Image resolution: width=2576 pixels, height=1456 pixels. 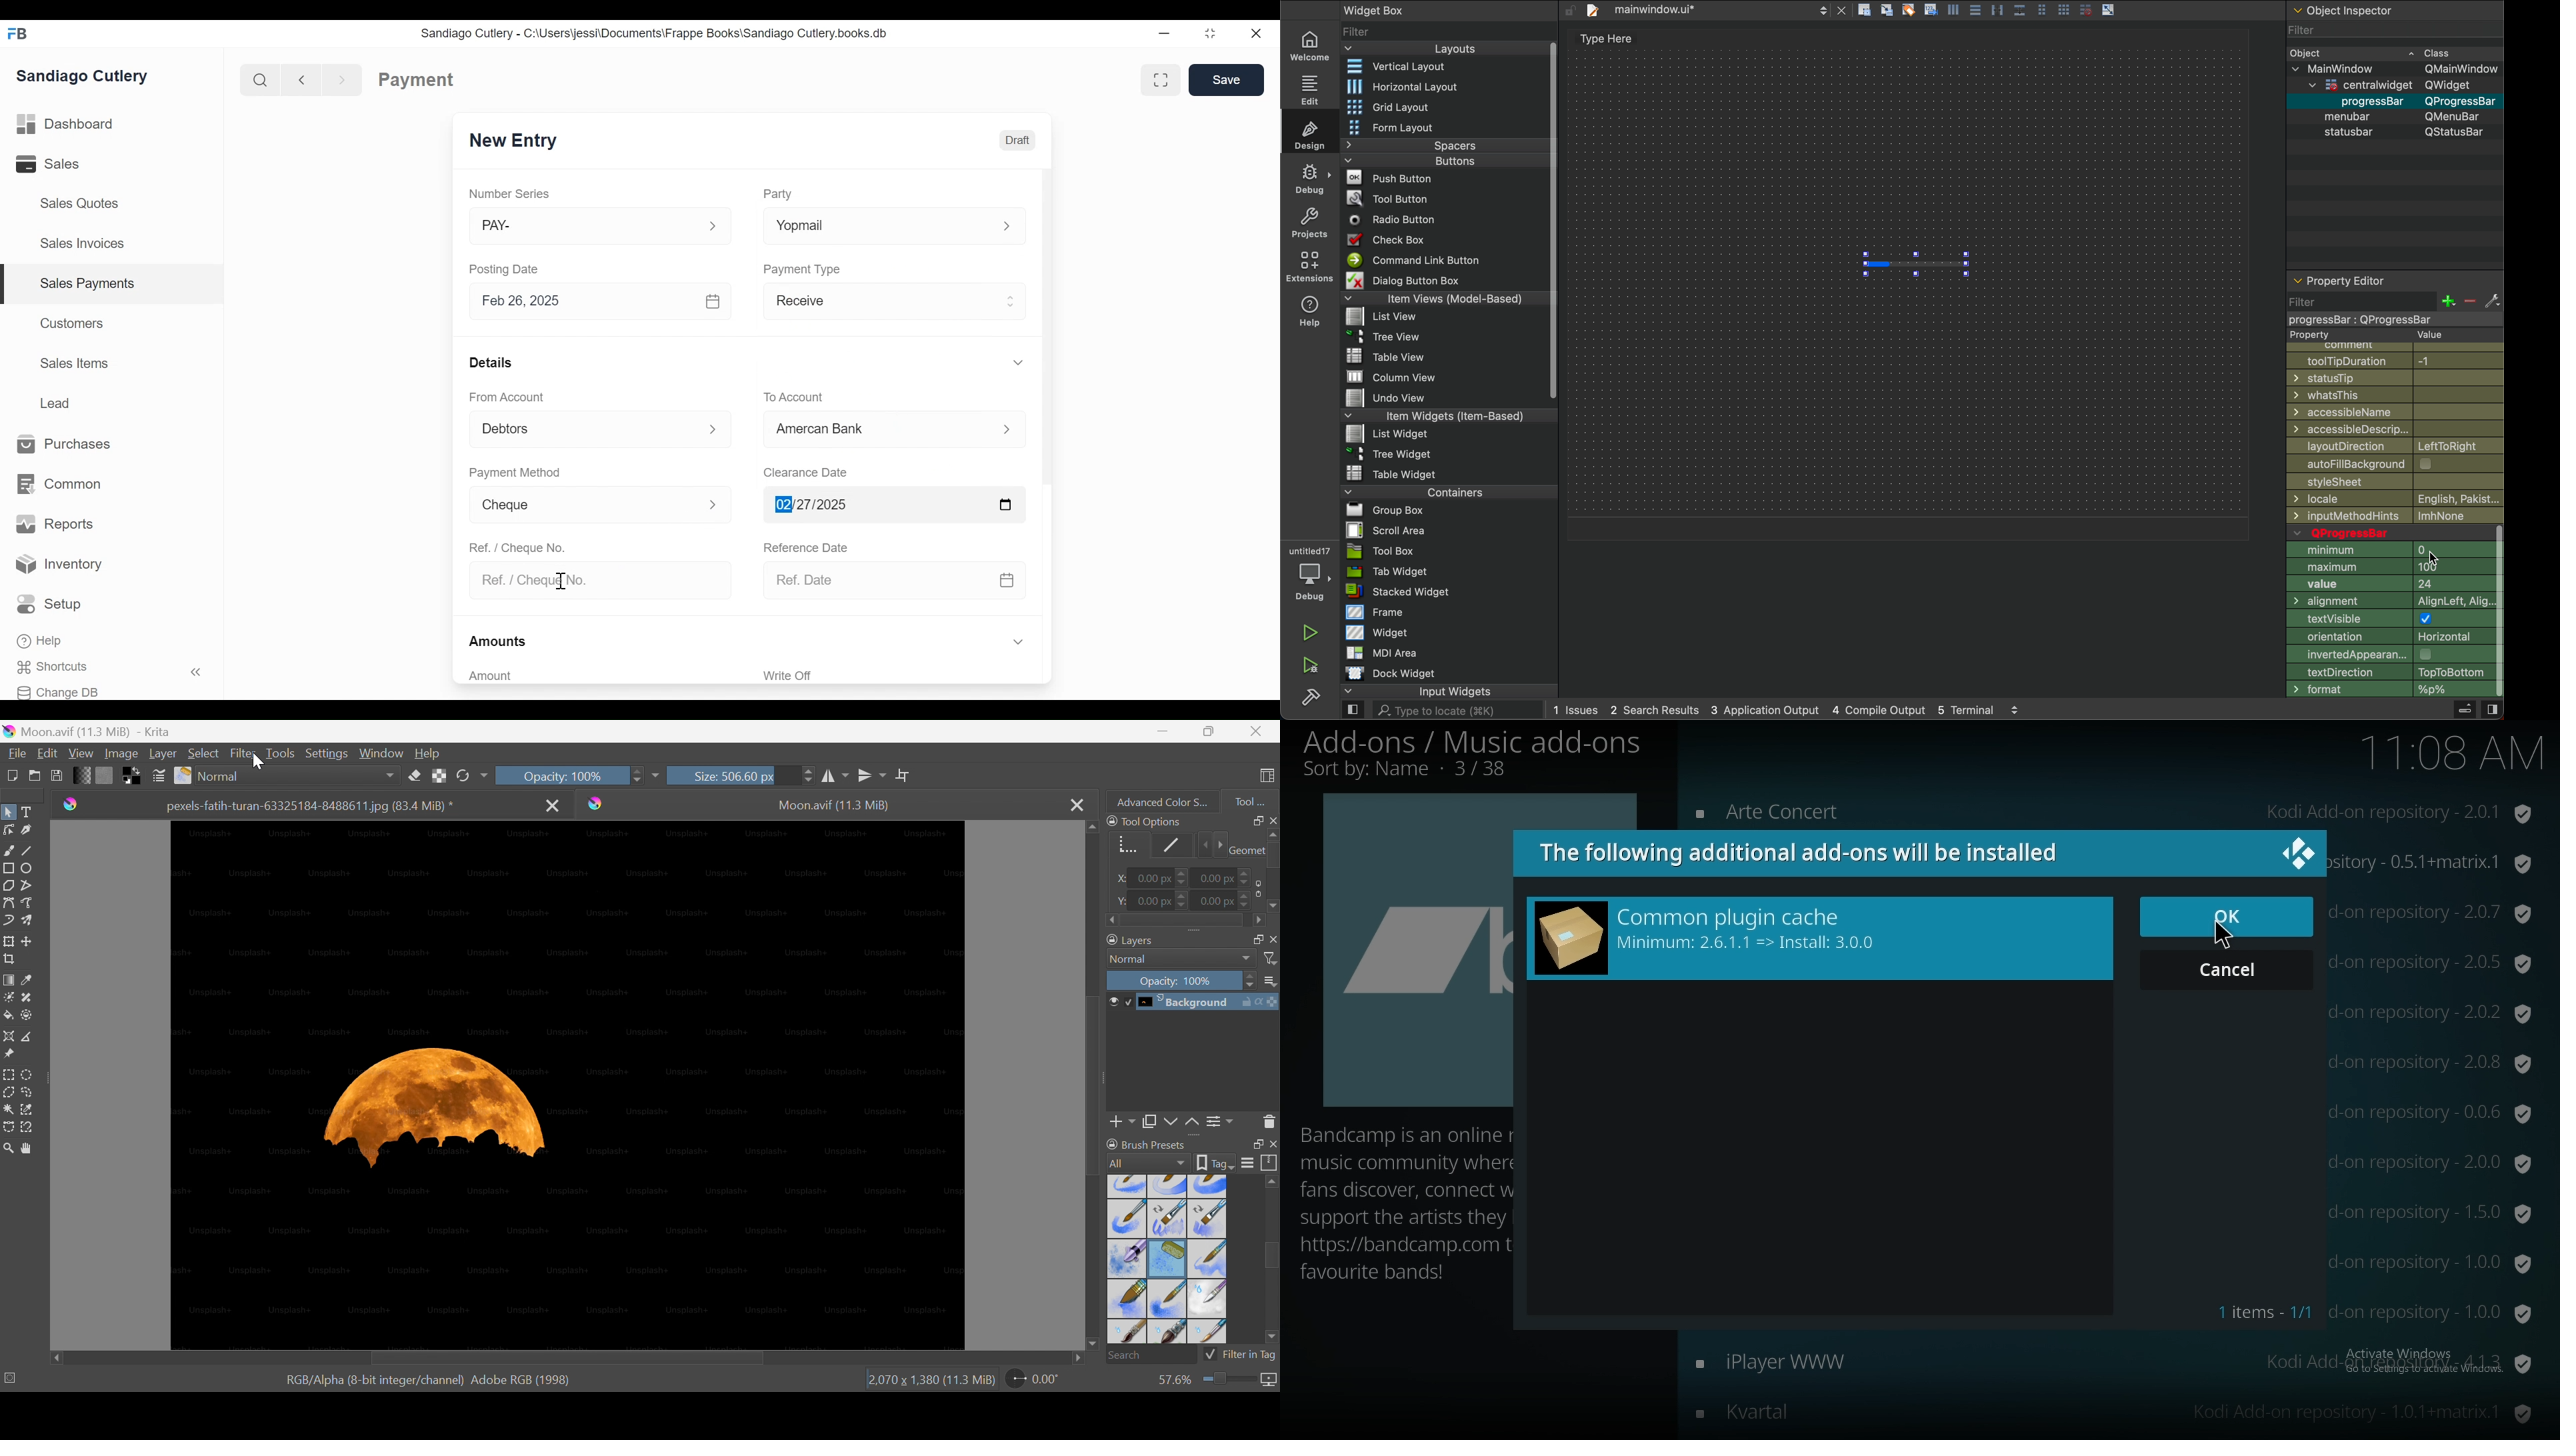 I want to click on Sandiago Cutlery - C:\Users\jessi\Documents\Frappe Books\Sandiago Cutlery.books.db, so click(x=654, y=33).